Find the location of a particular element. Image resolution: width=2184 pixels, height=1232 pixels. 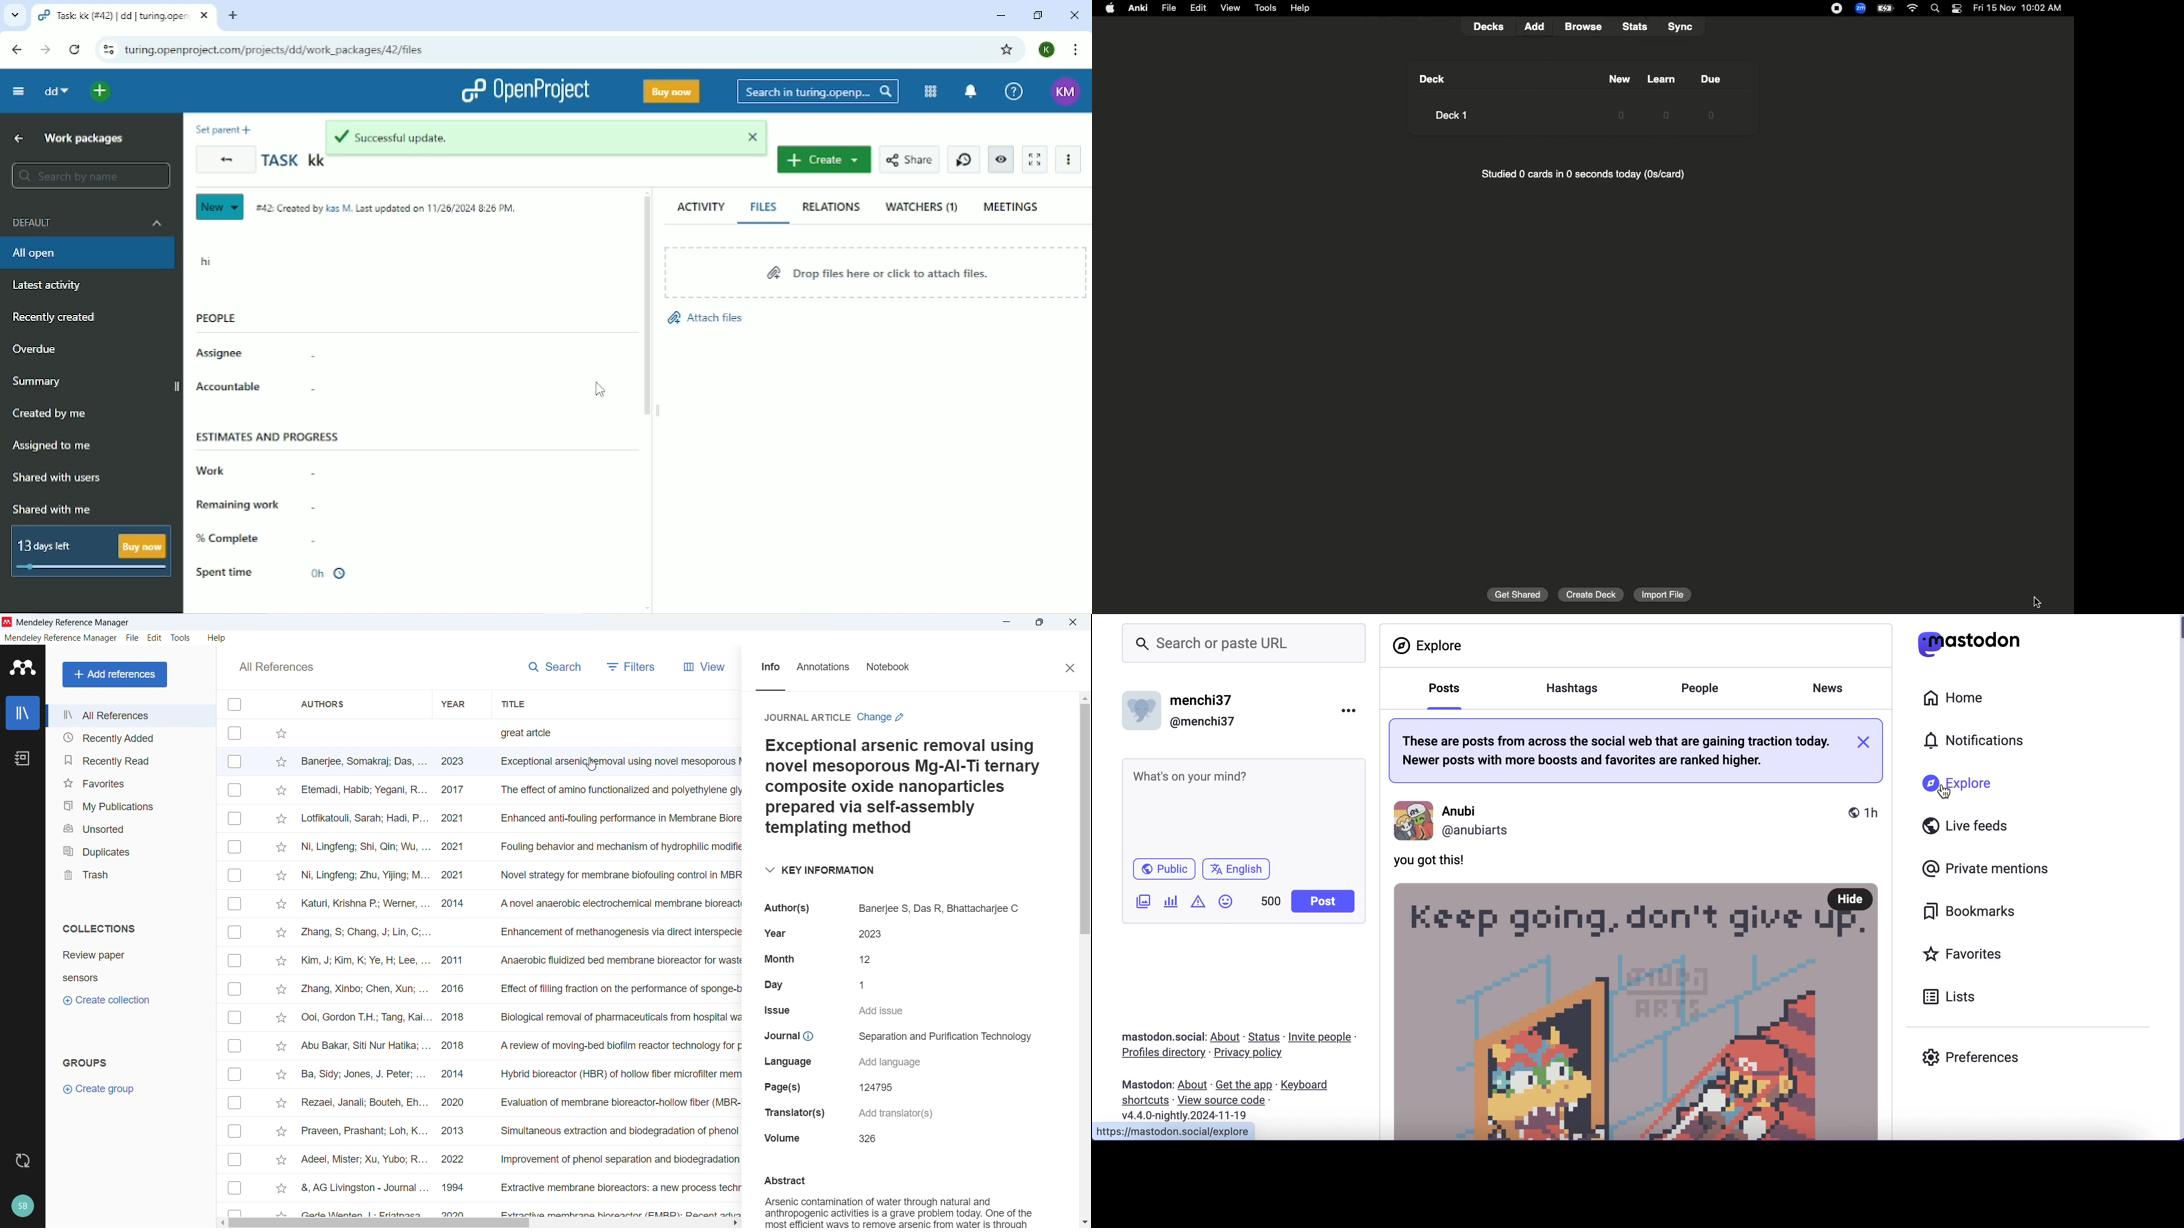

Pages is located at coordinates (783, 1087).